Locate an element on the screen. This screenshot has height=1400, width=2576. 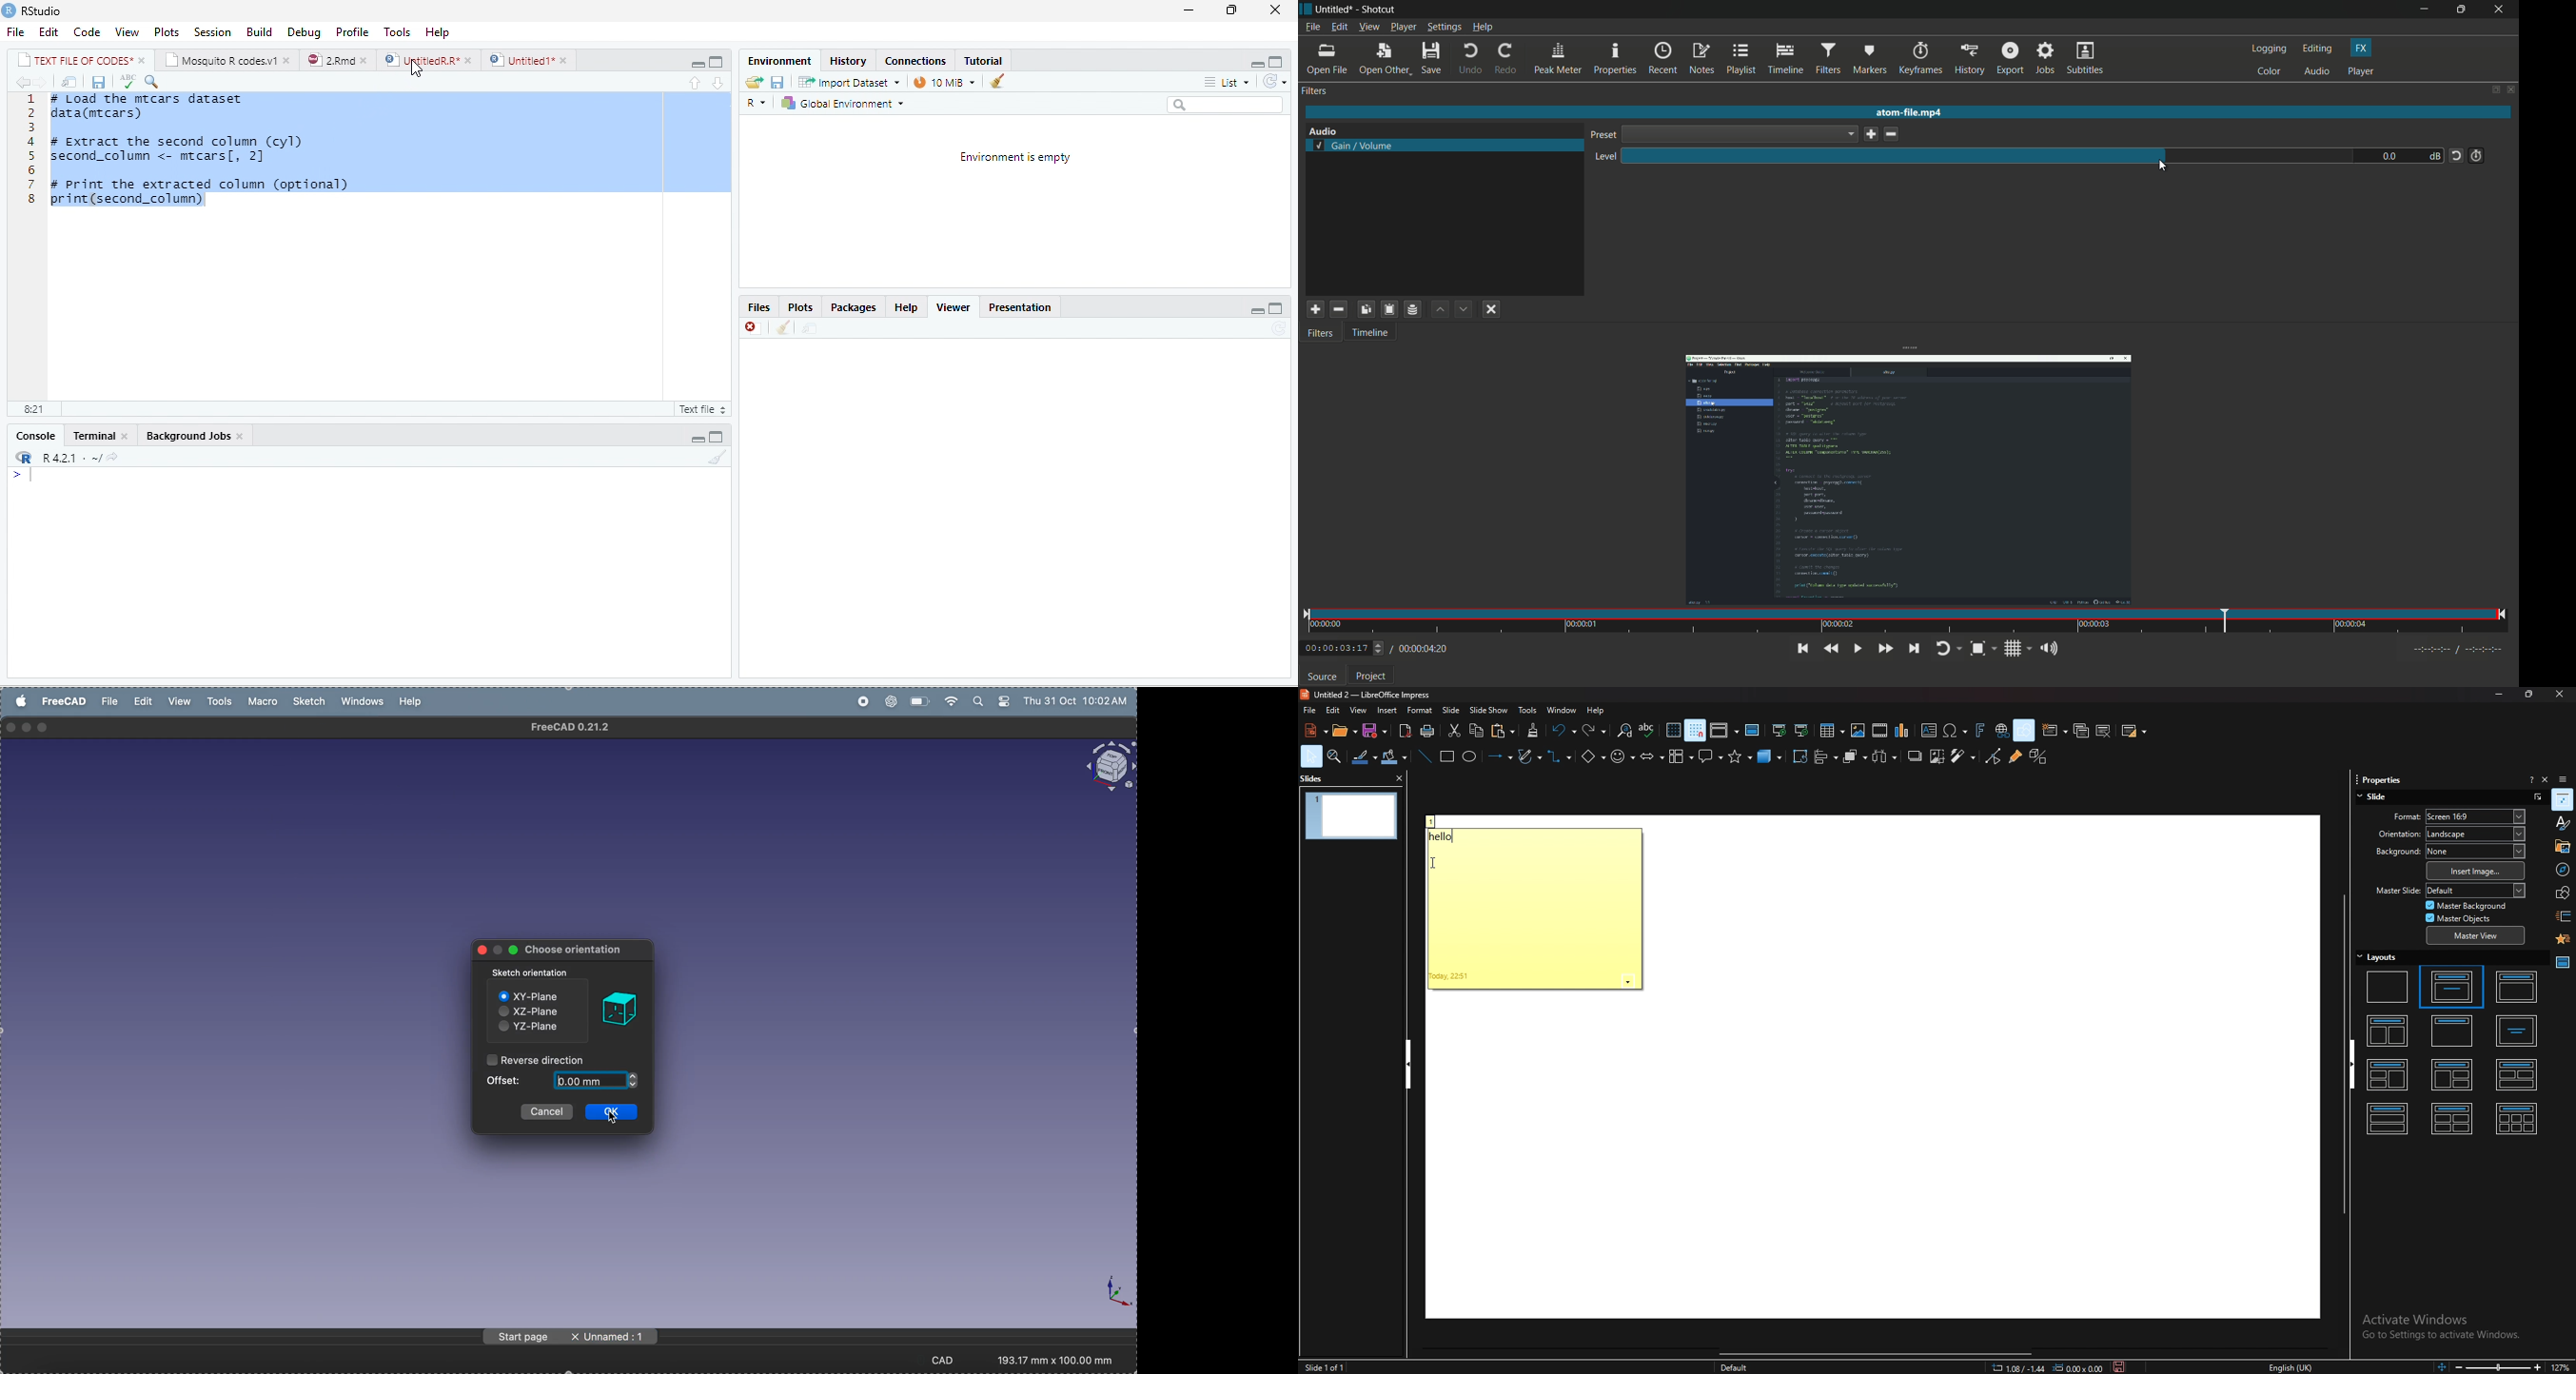
fill color is located at coordinates (1395, 758).